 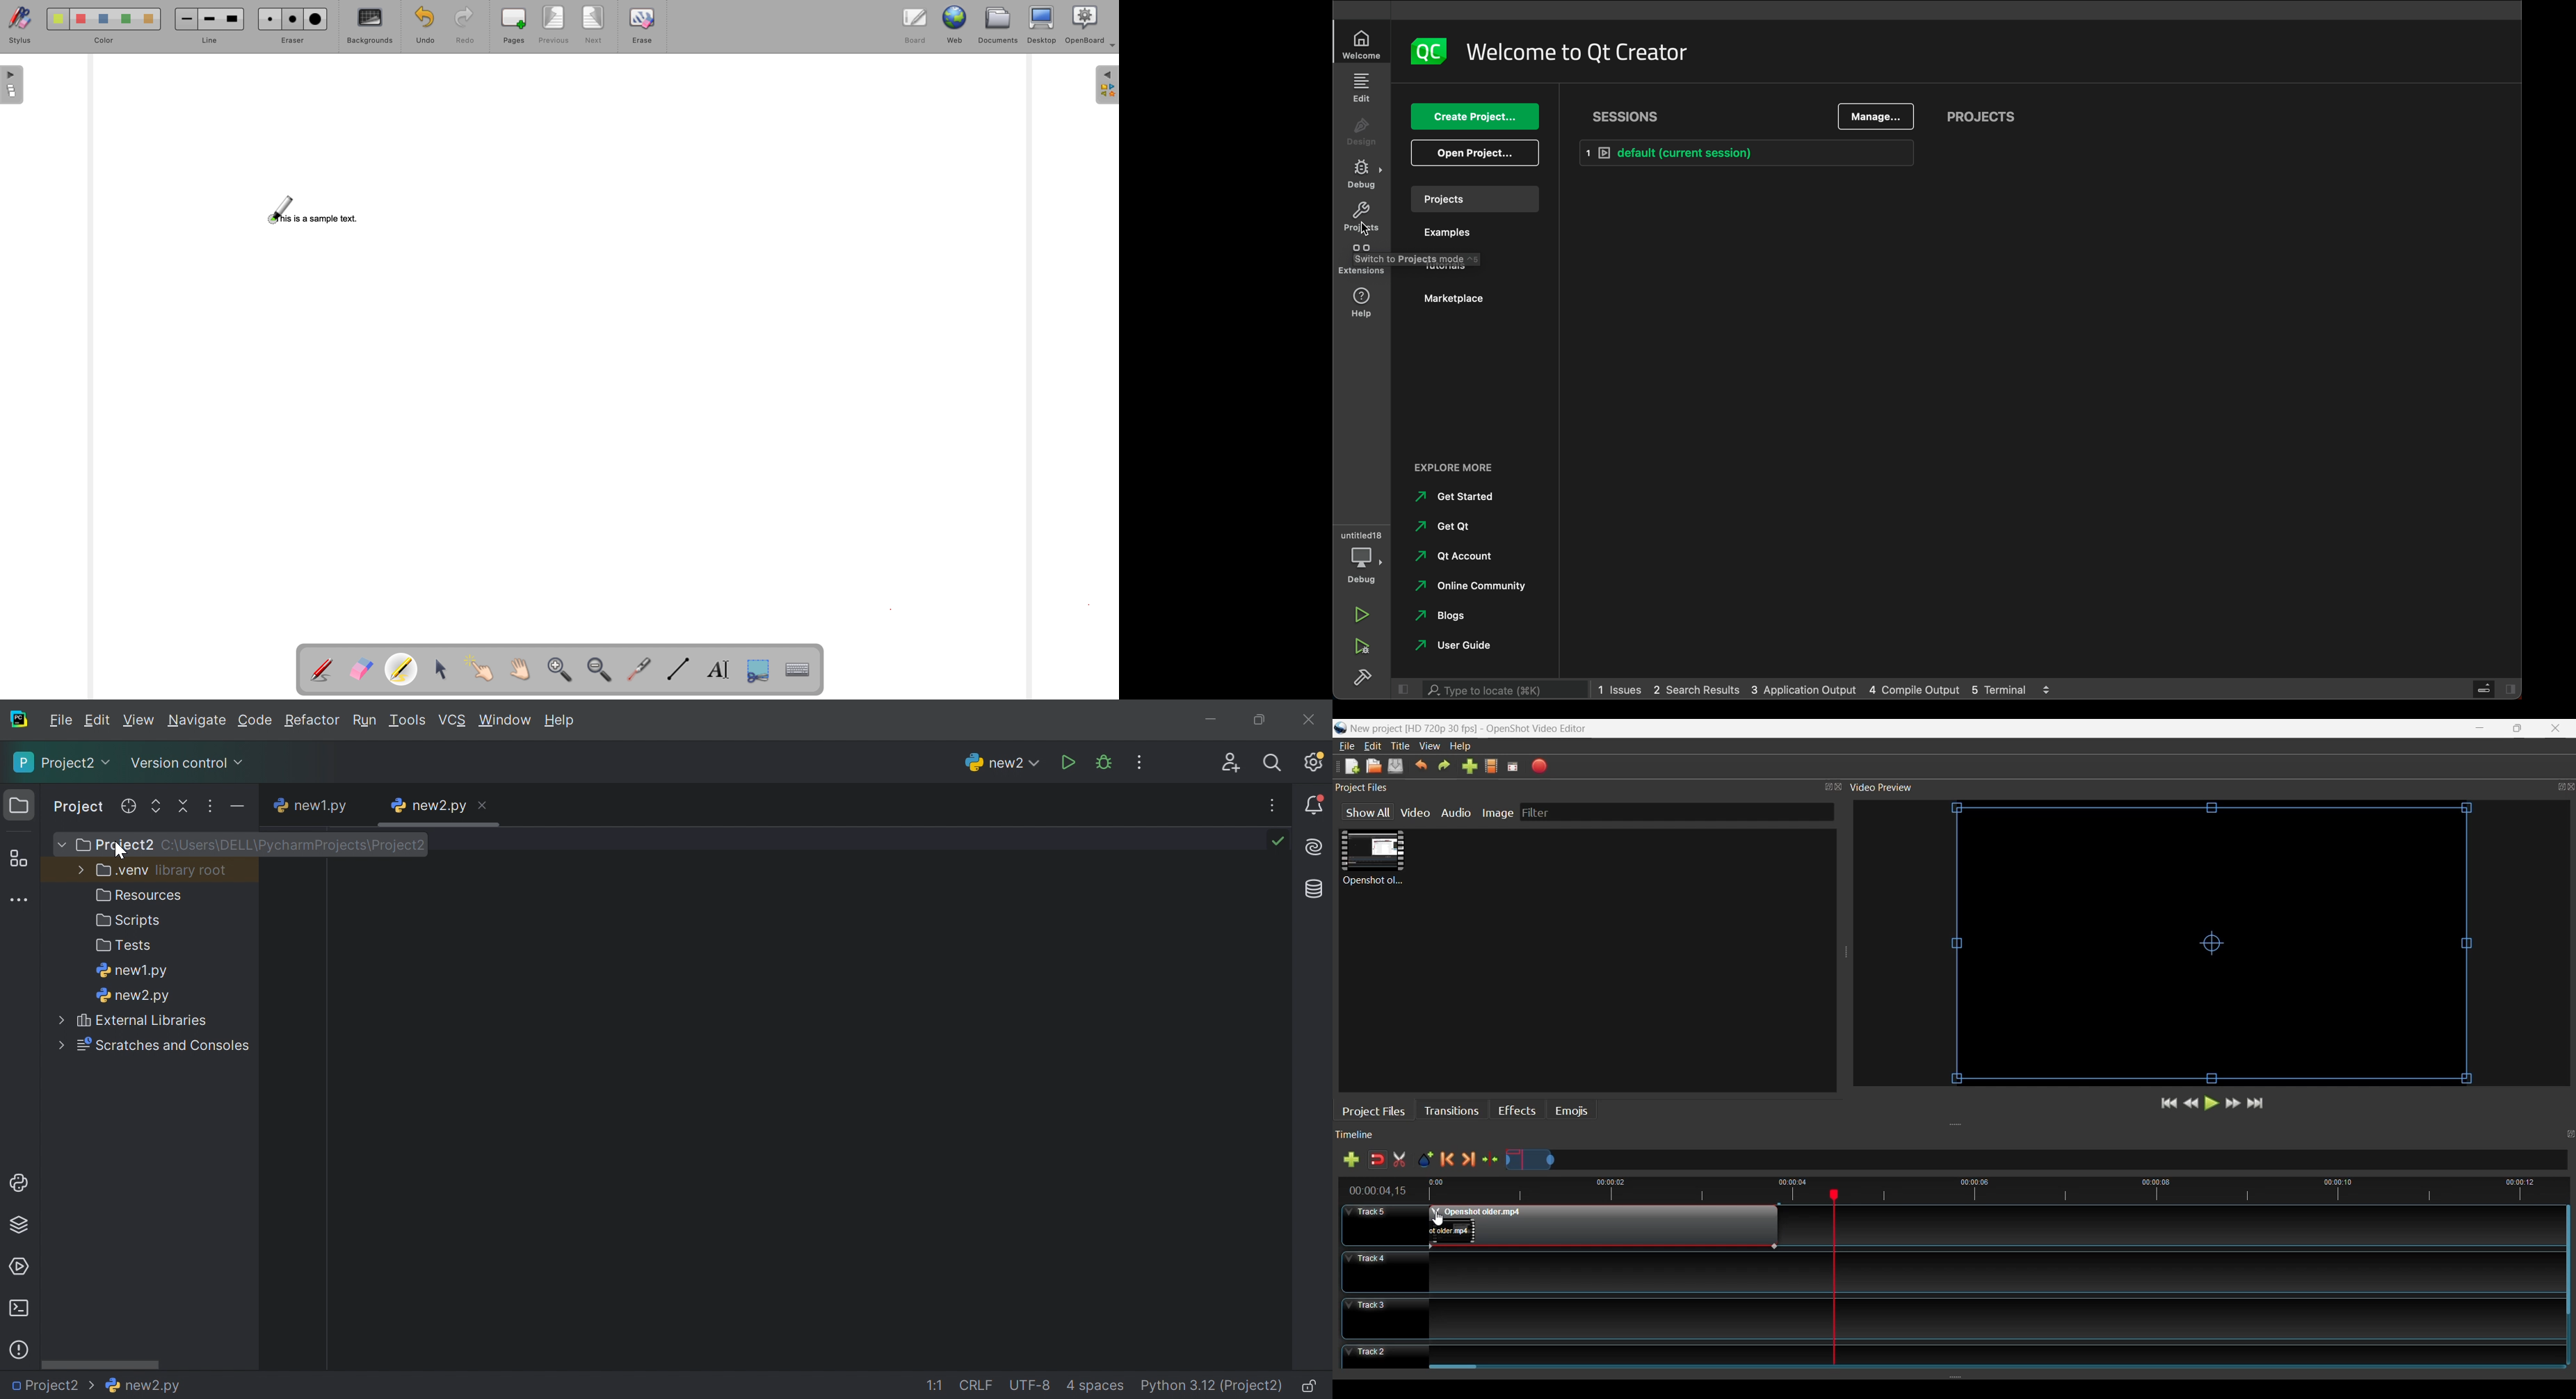 What do you see at coordinates (1676, 812) in the screenshot?
I see `Filter` at bounding box center [1676, 812].